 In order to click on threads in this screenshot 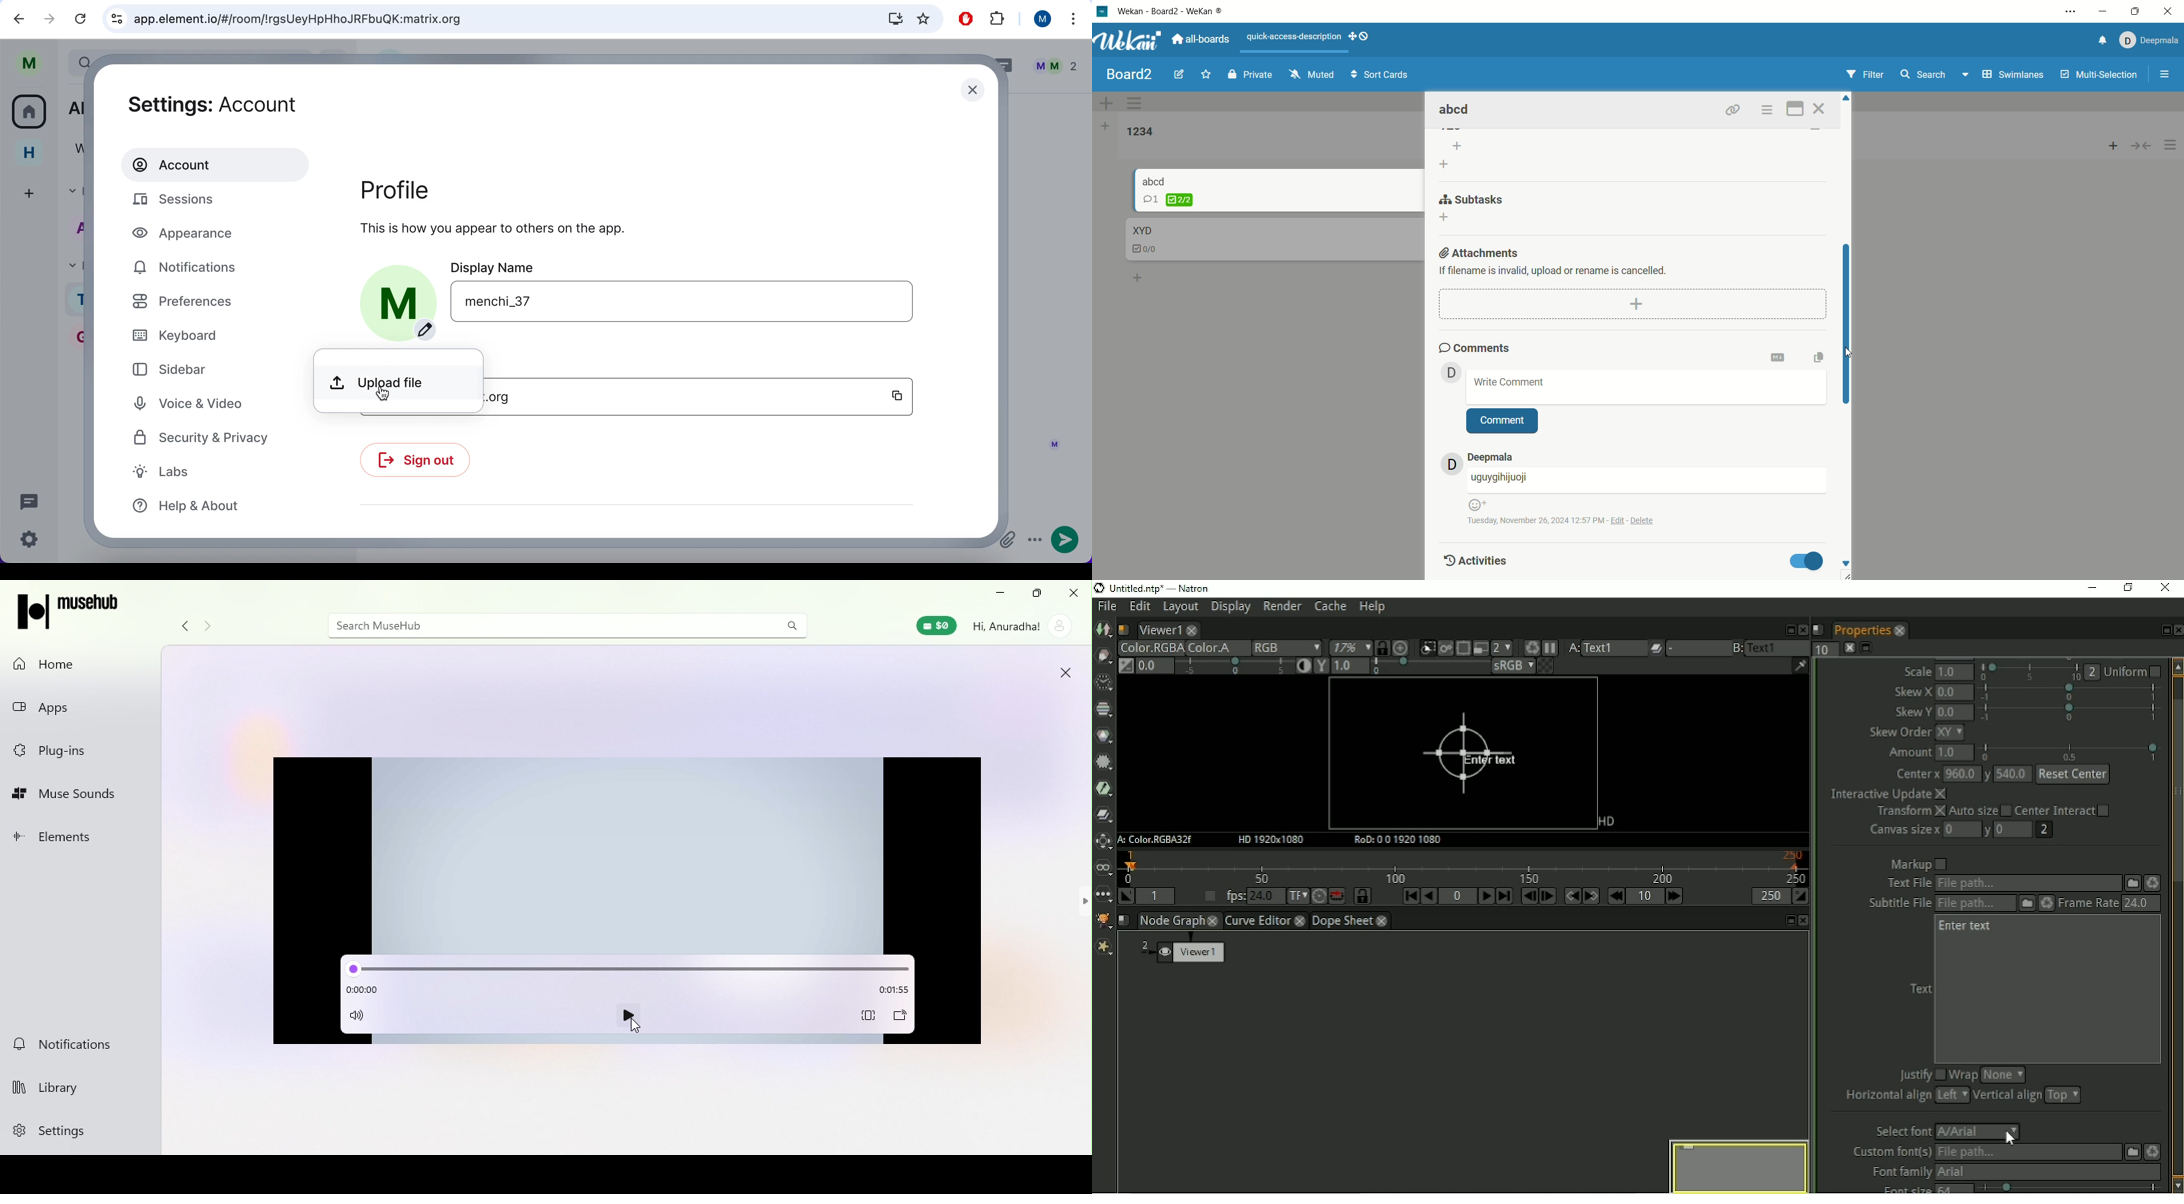, I will do `click(29, 502)`.